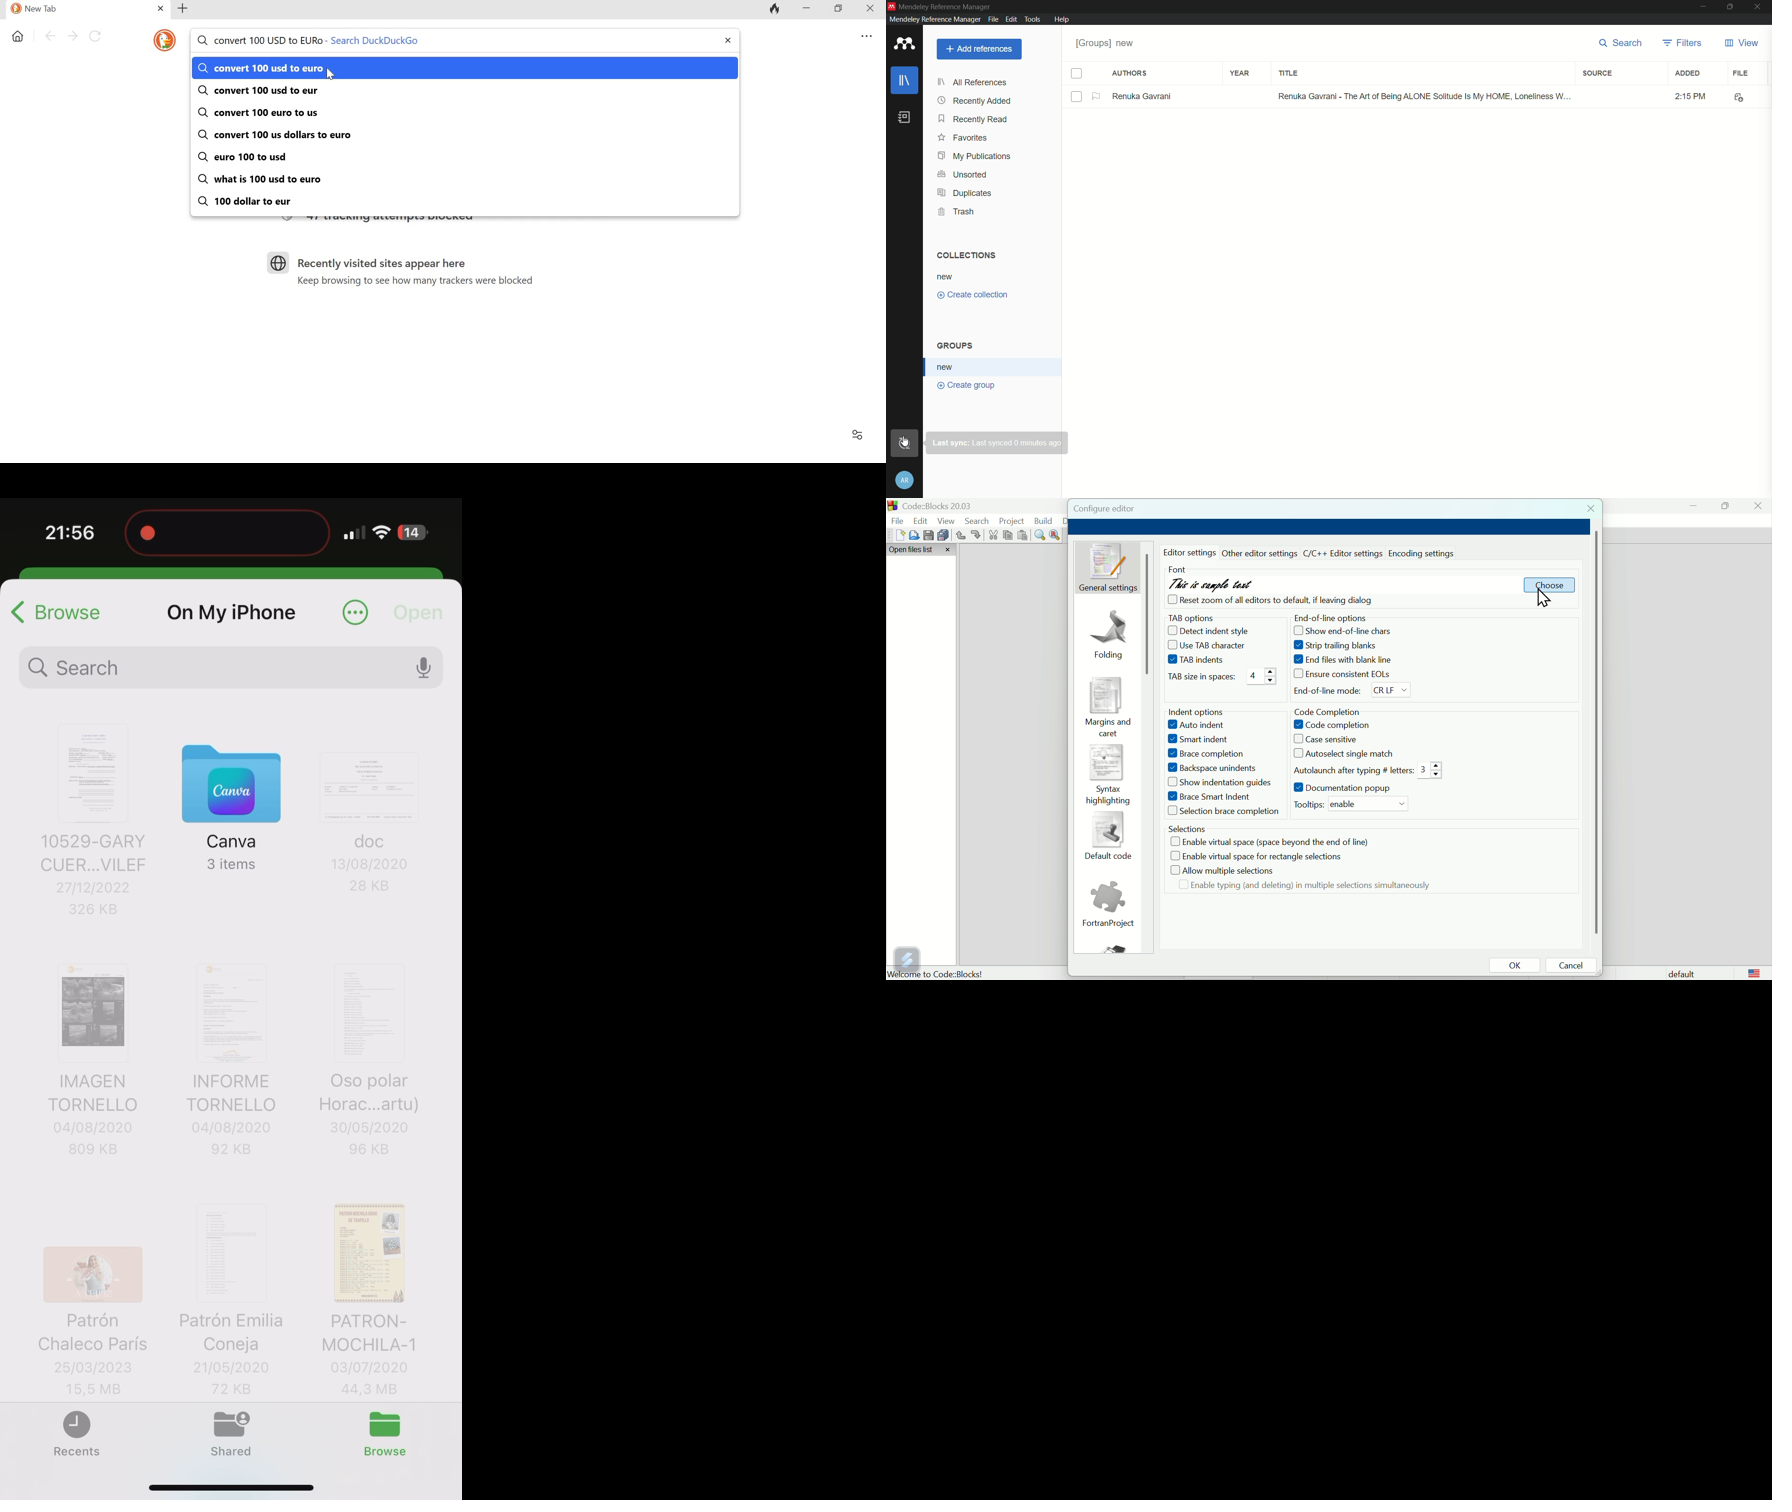 Image resolution: width=1792 pixels, height=1512 pixels. Describe the element at coordinates (1212, 582) in the screenshot. I see `This is sample text` at that location.